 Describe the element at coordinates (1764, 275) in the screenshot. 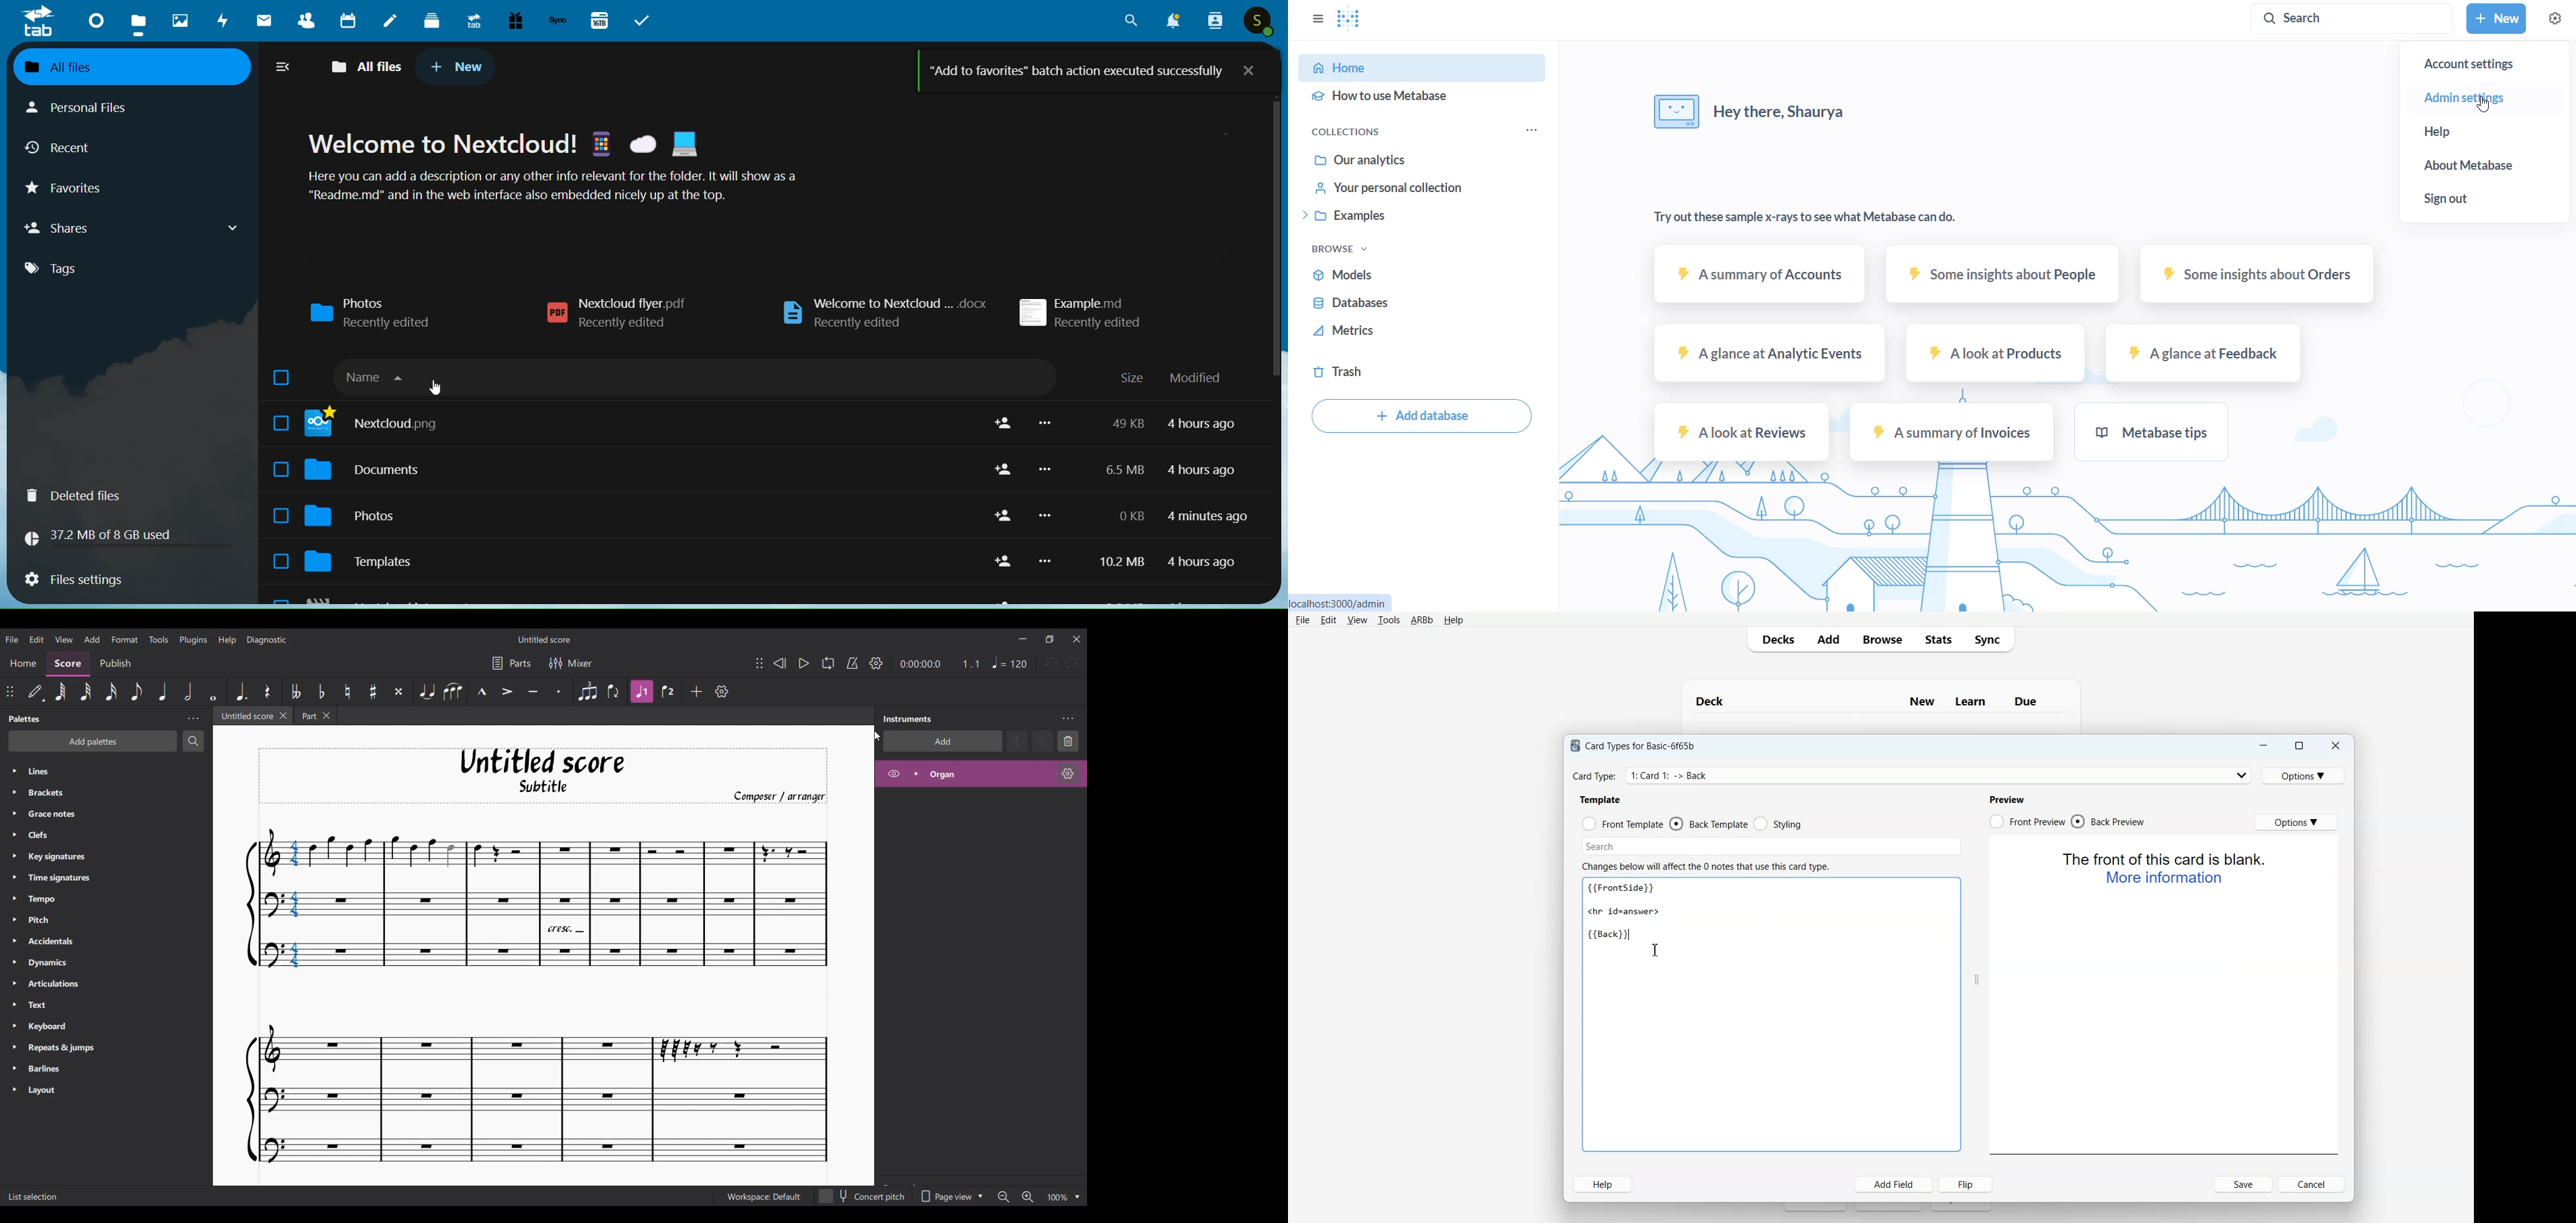

I see `% Asummary of Accounts` at that location.